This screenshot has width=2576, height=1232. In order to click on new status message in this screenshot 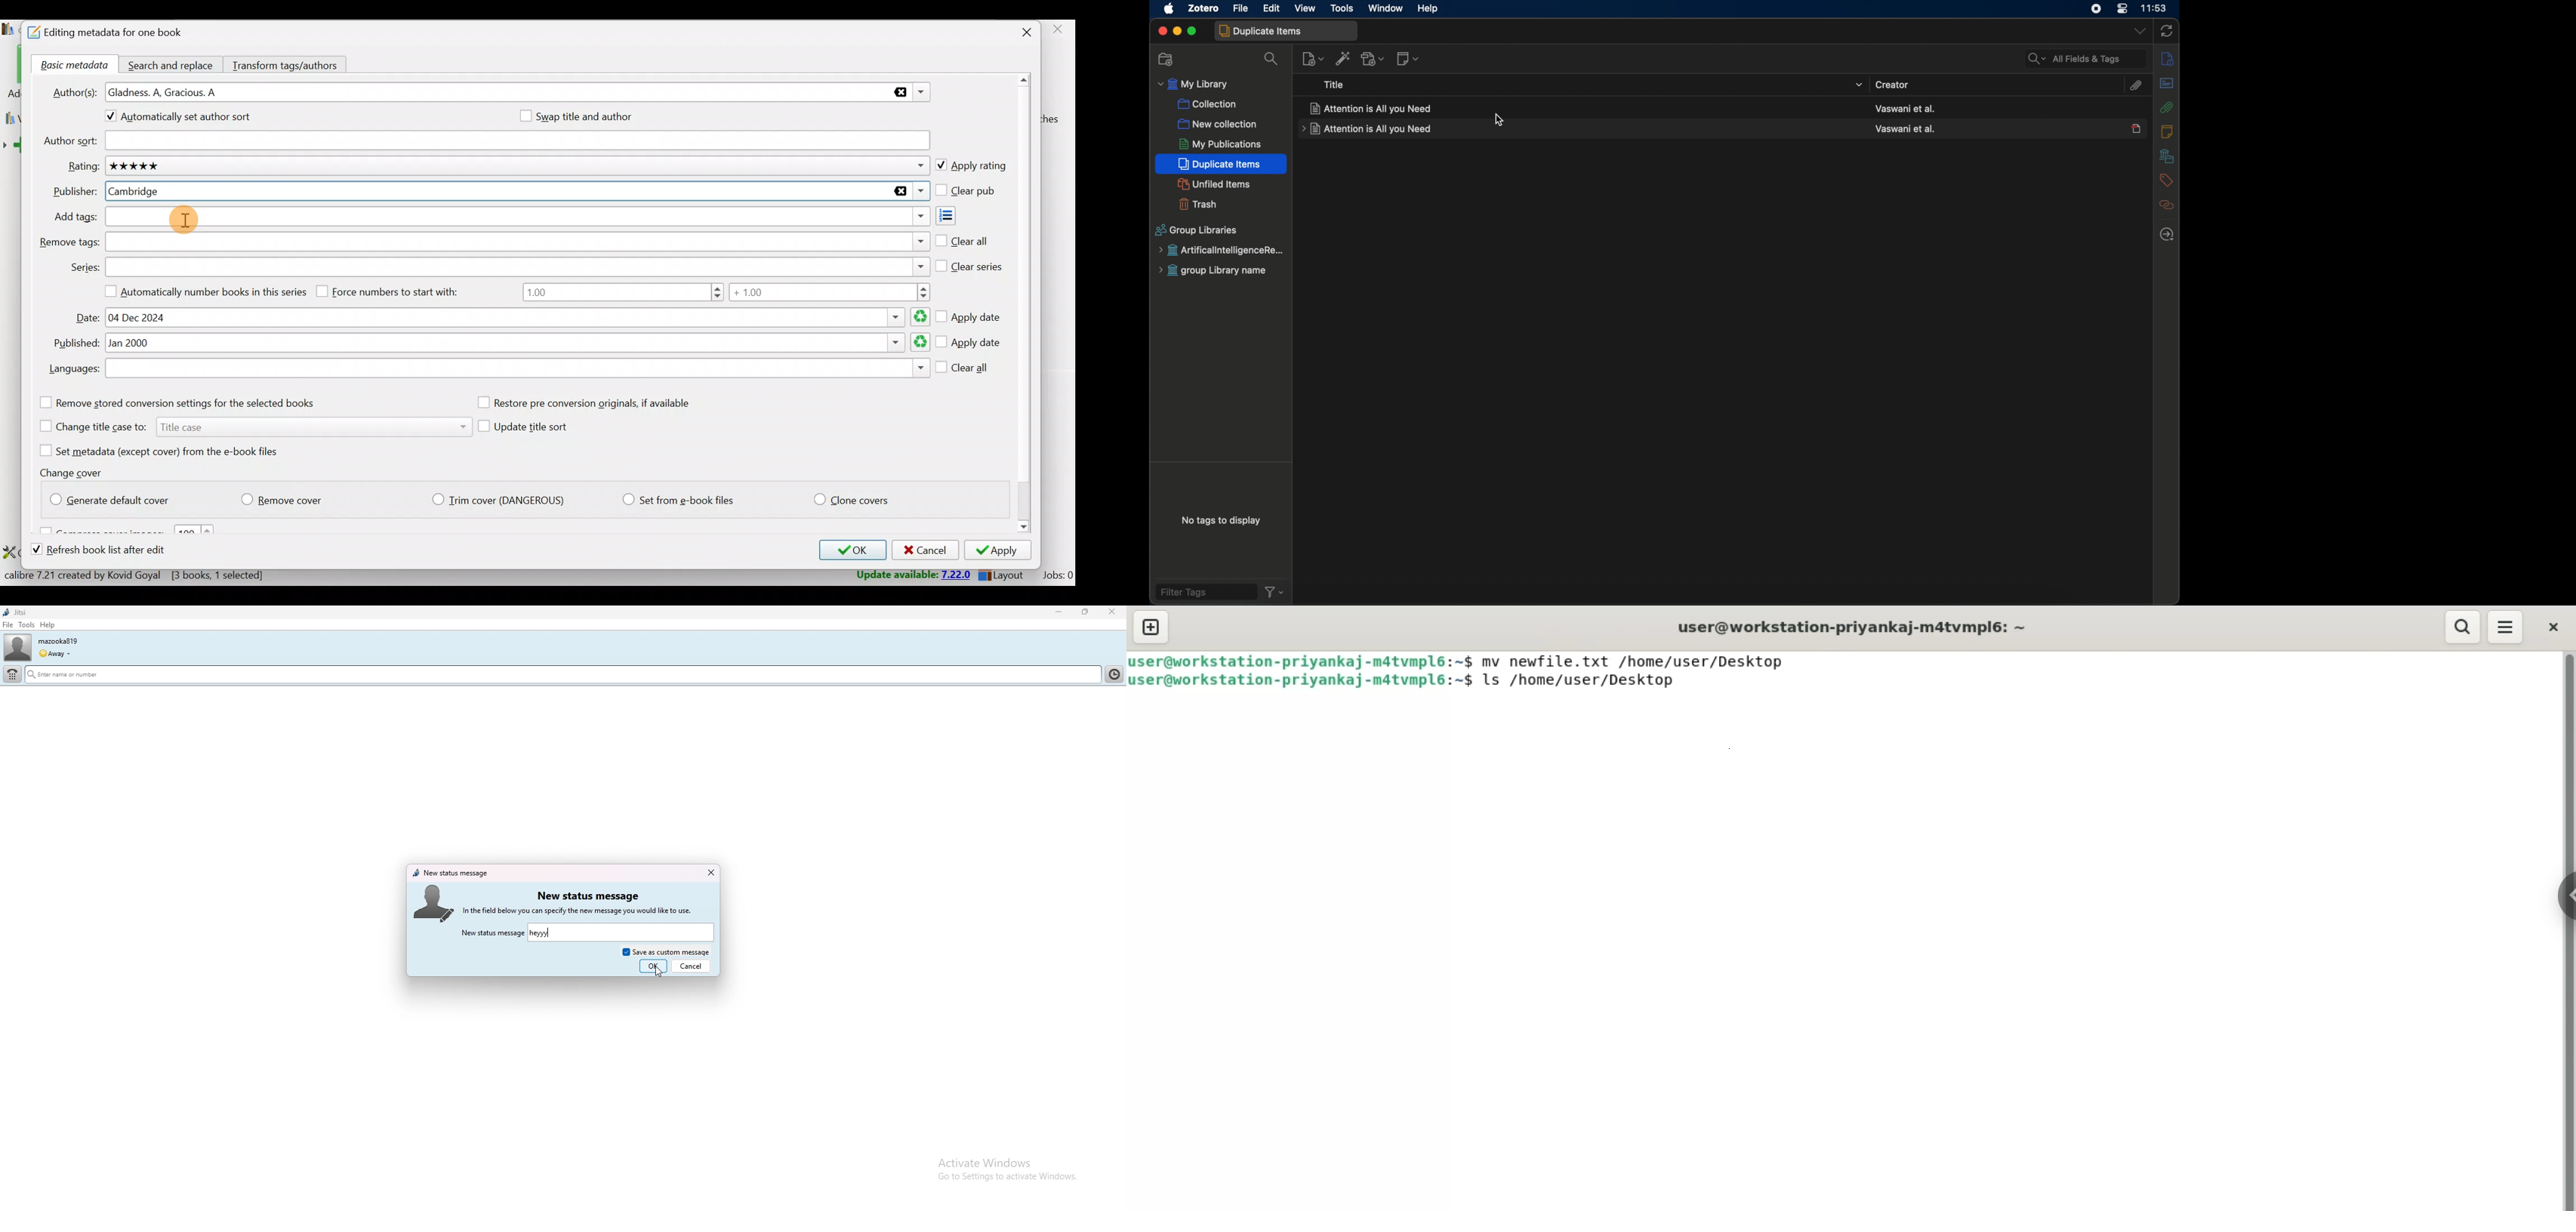, I will do `click(451, 873)`.